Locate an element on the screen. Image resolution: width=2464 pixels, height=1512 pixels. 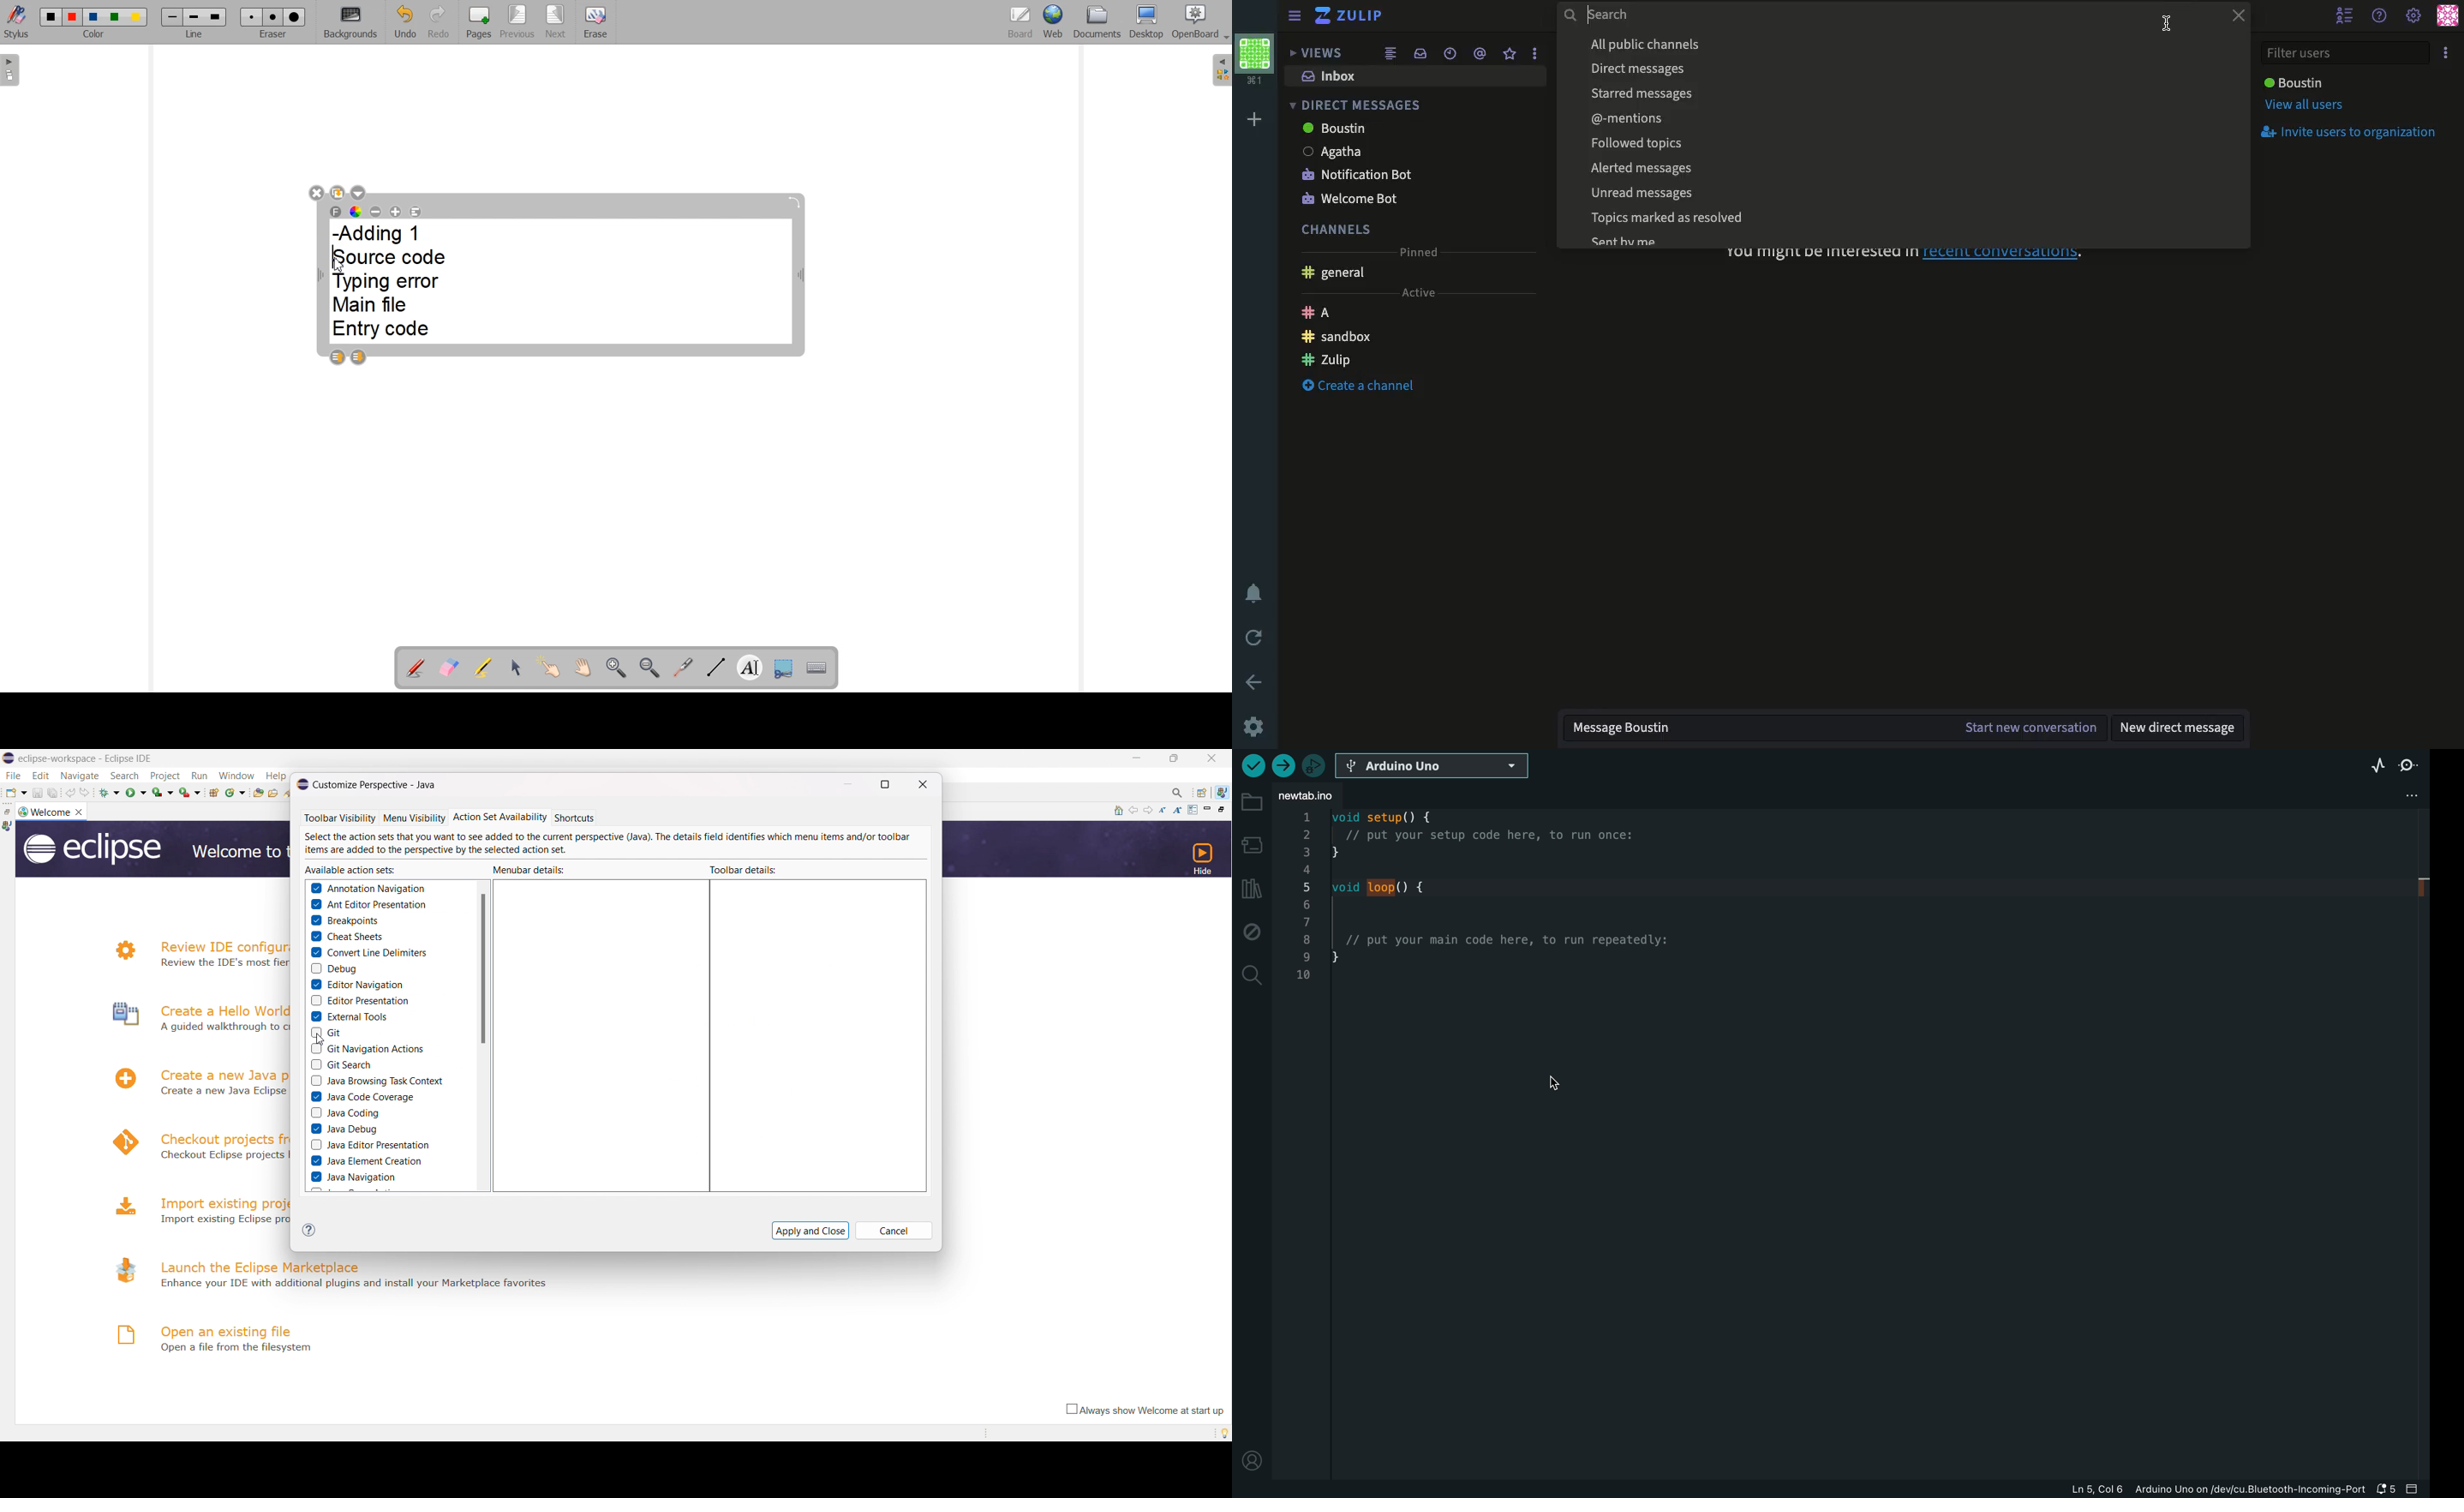
project is located at coordinates (166, 775).